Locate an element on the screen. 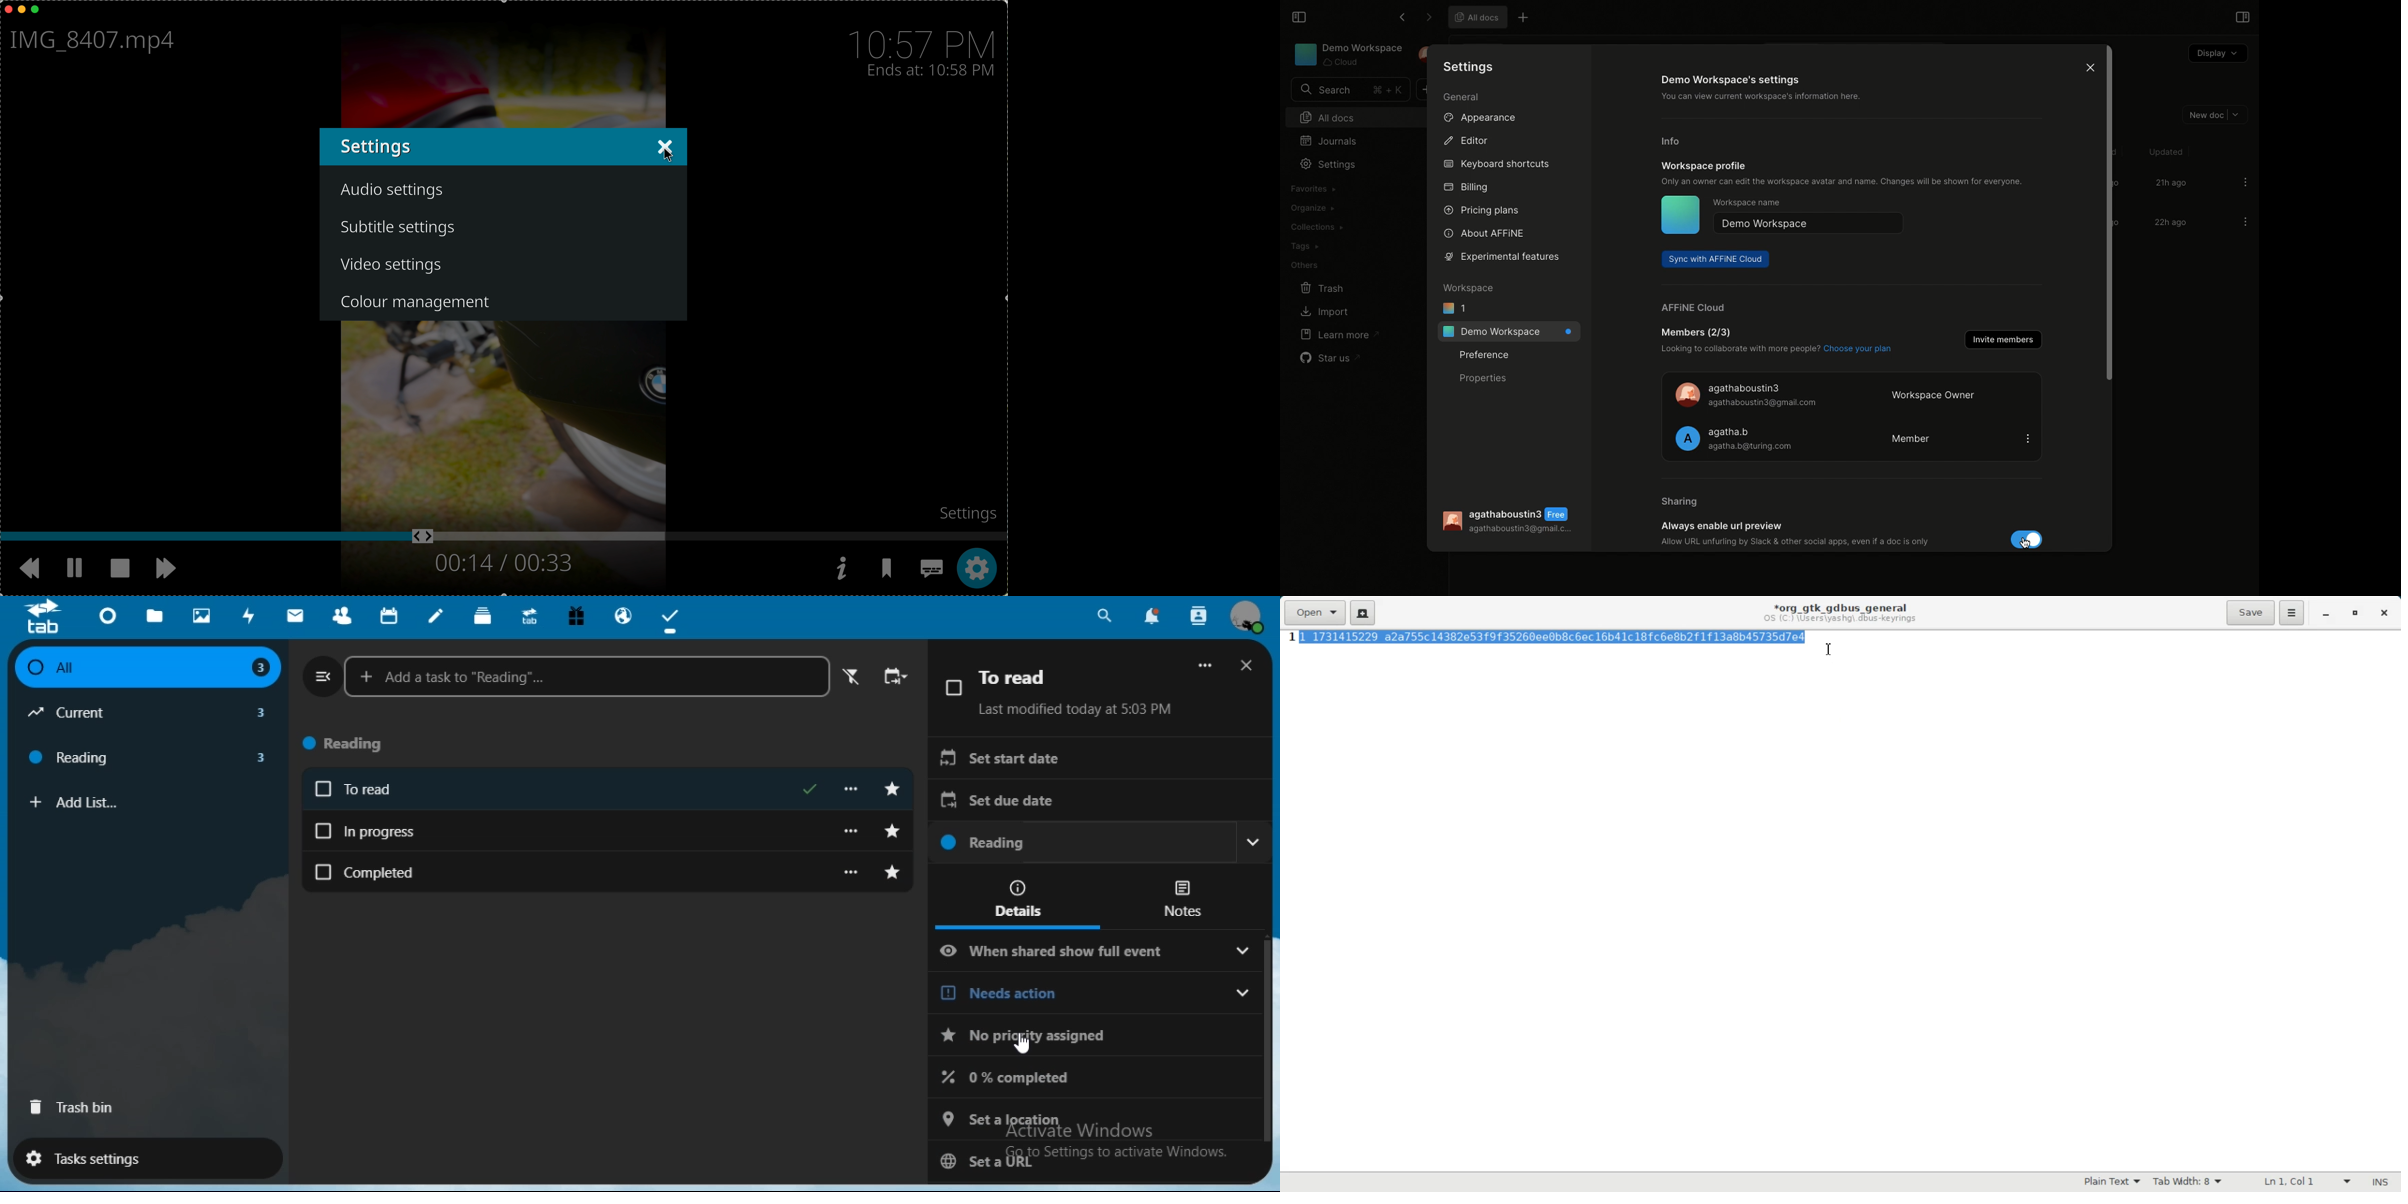 This screenshot has width=2408, height=1204. Pricing plans is located at coordinates (1481, 211).